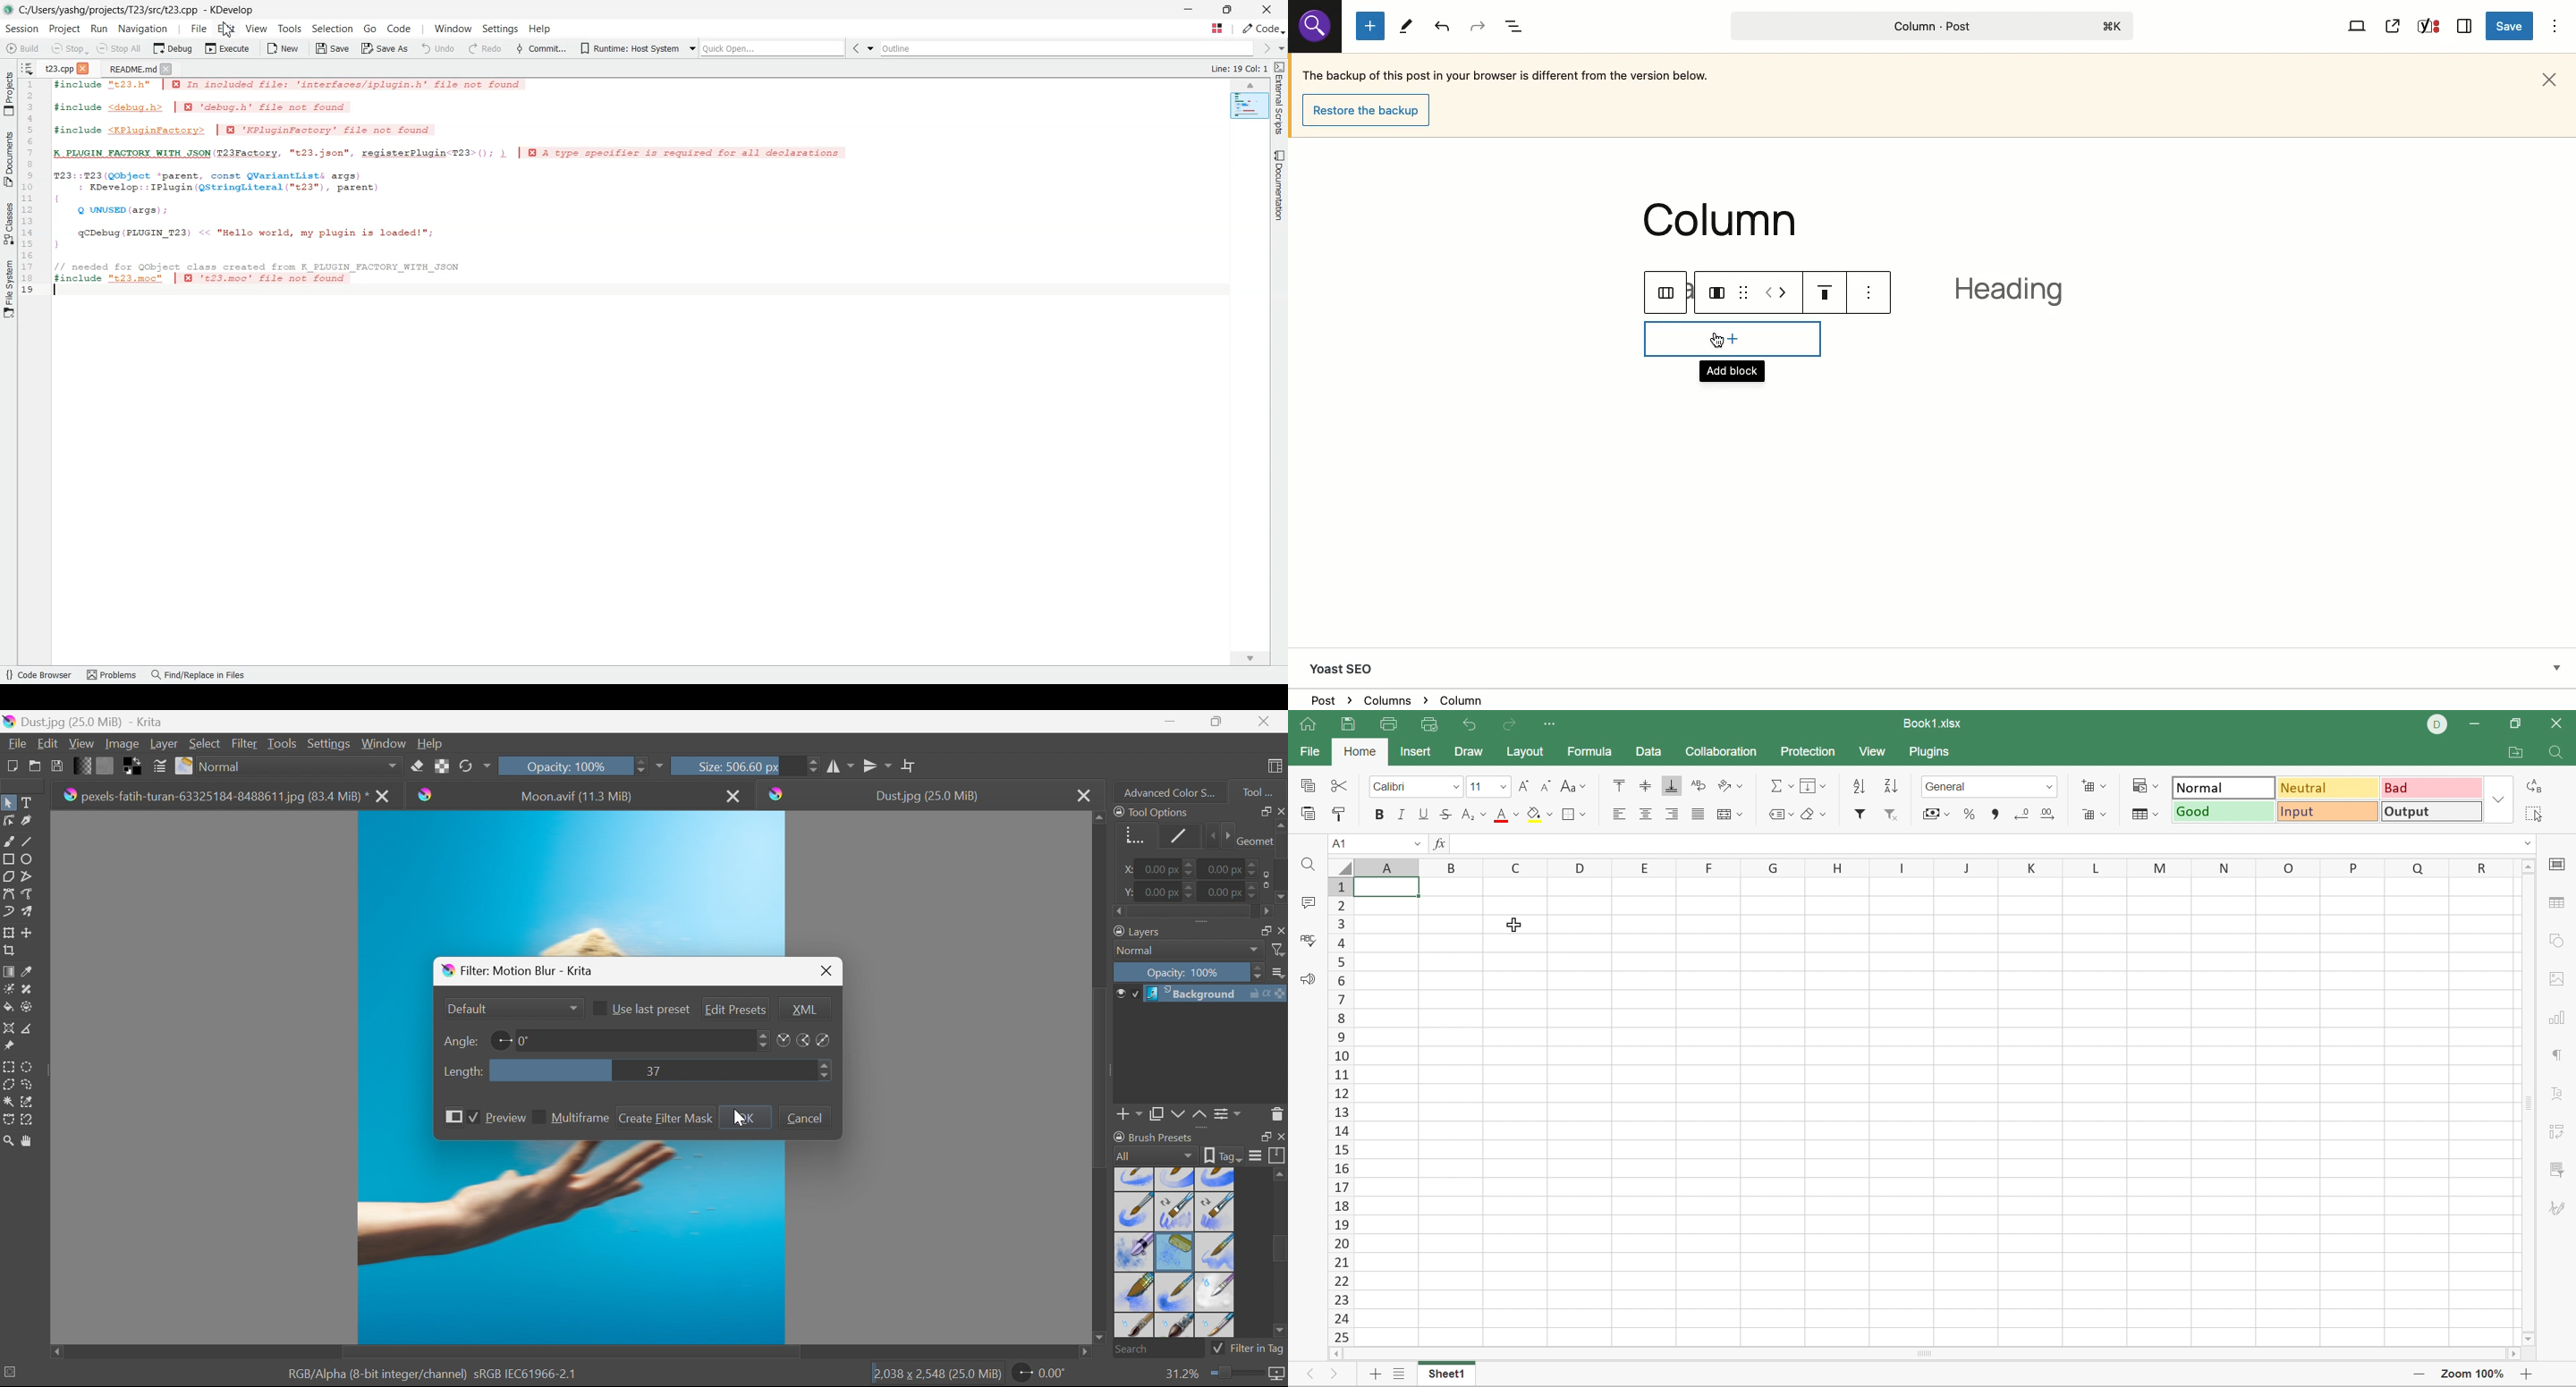 This screenshot has height=1400, width=2576. Describe the element at coordinates (1176, 1116) in the screenshot. I see `Duplicate layer or mask` at that location.